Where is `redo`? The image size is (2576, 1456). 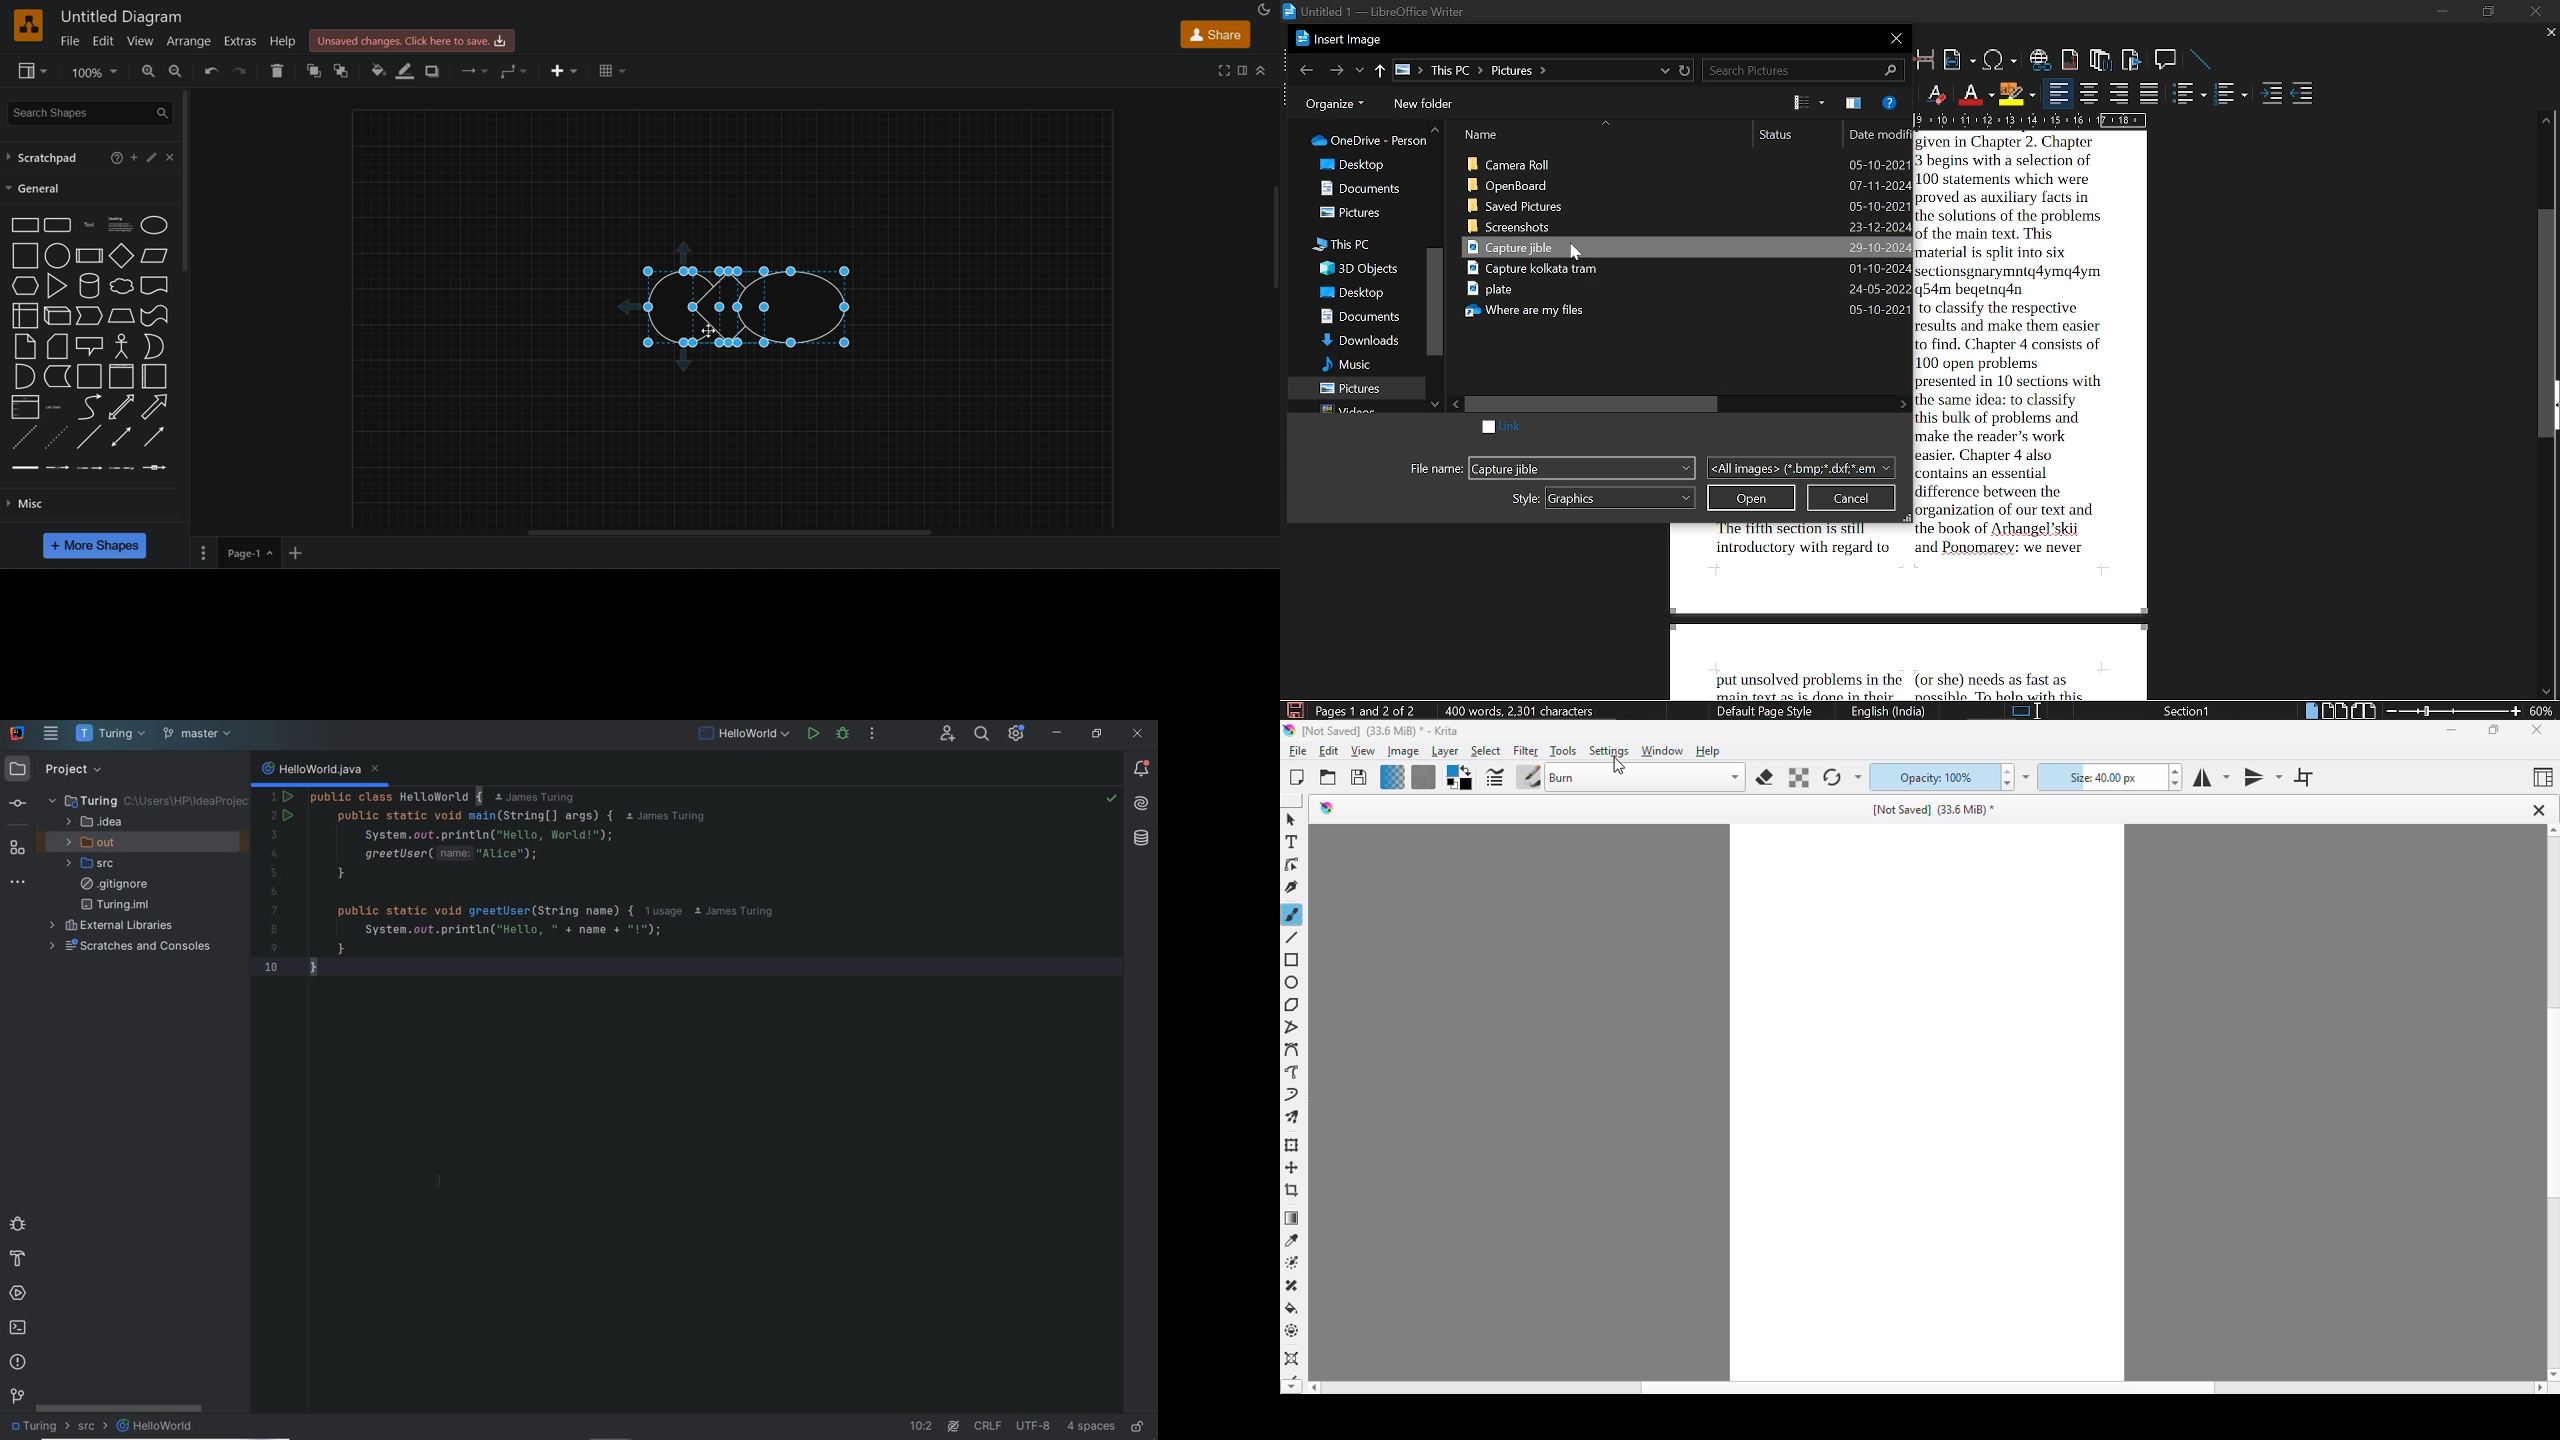 redo is located at coordinates (243, 71).